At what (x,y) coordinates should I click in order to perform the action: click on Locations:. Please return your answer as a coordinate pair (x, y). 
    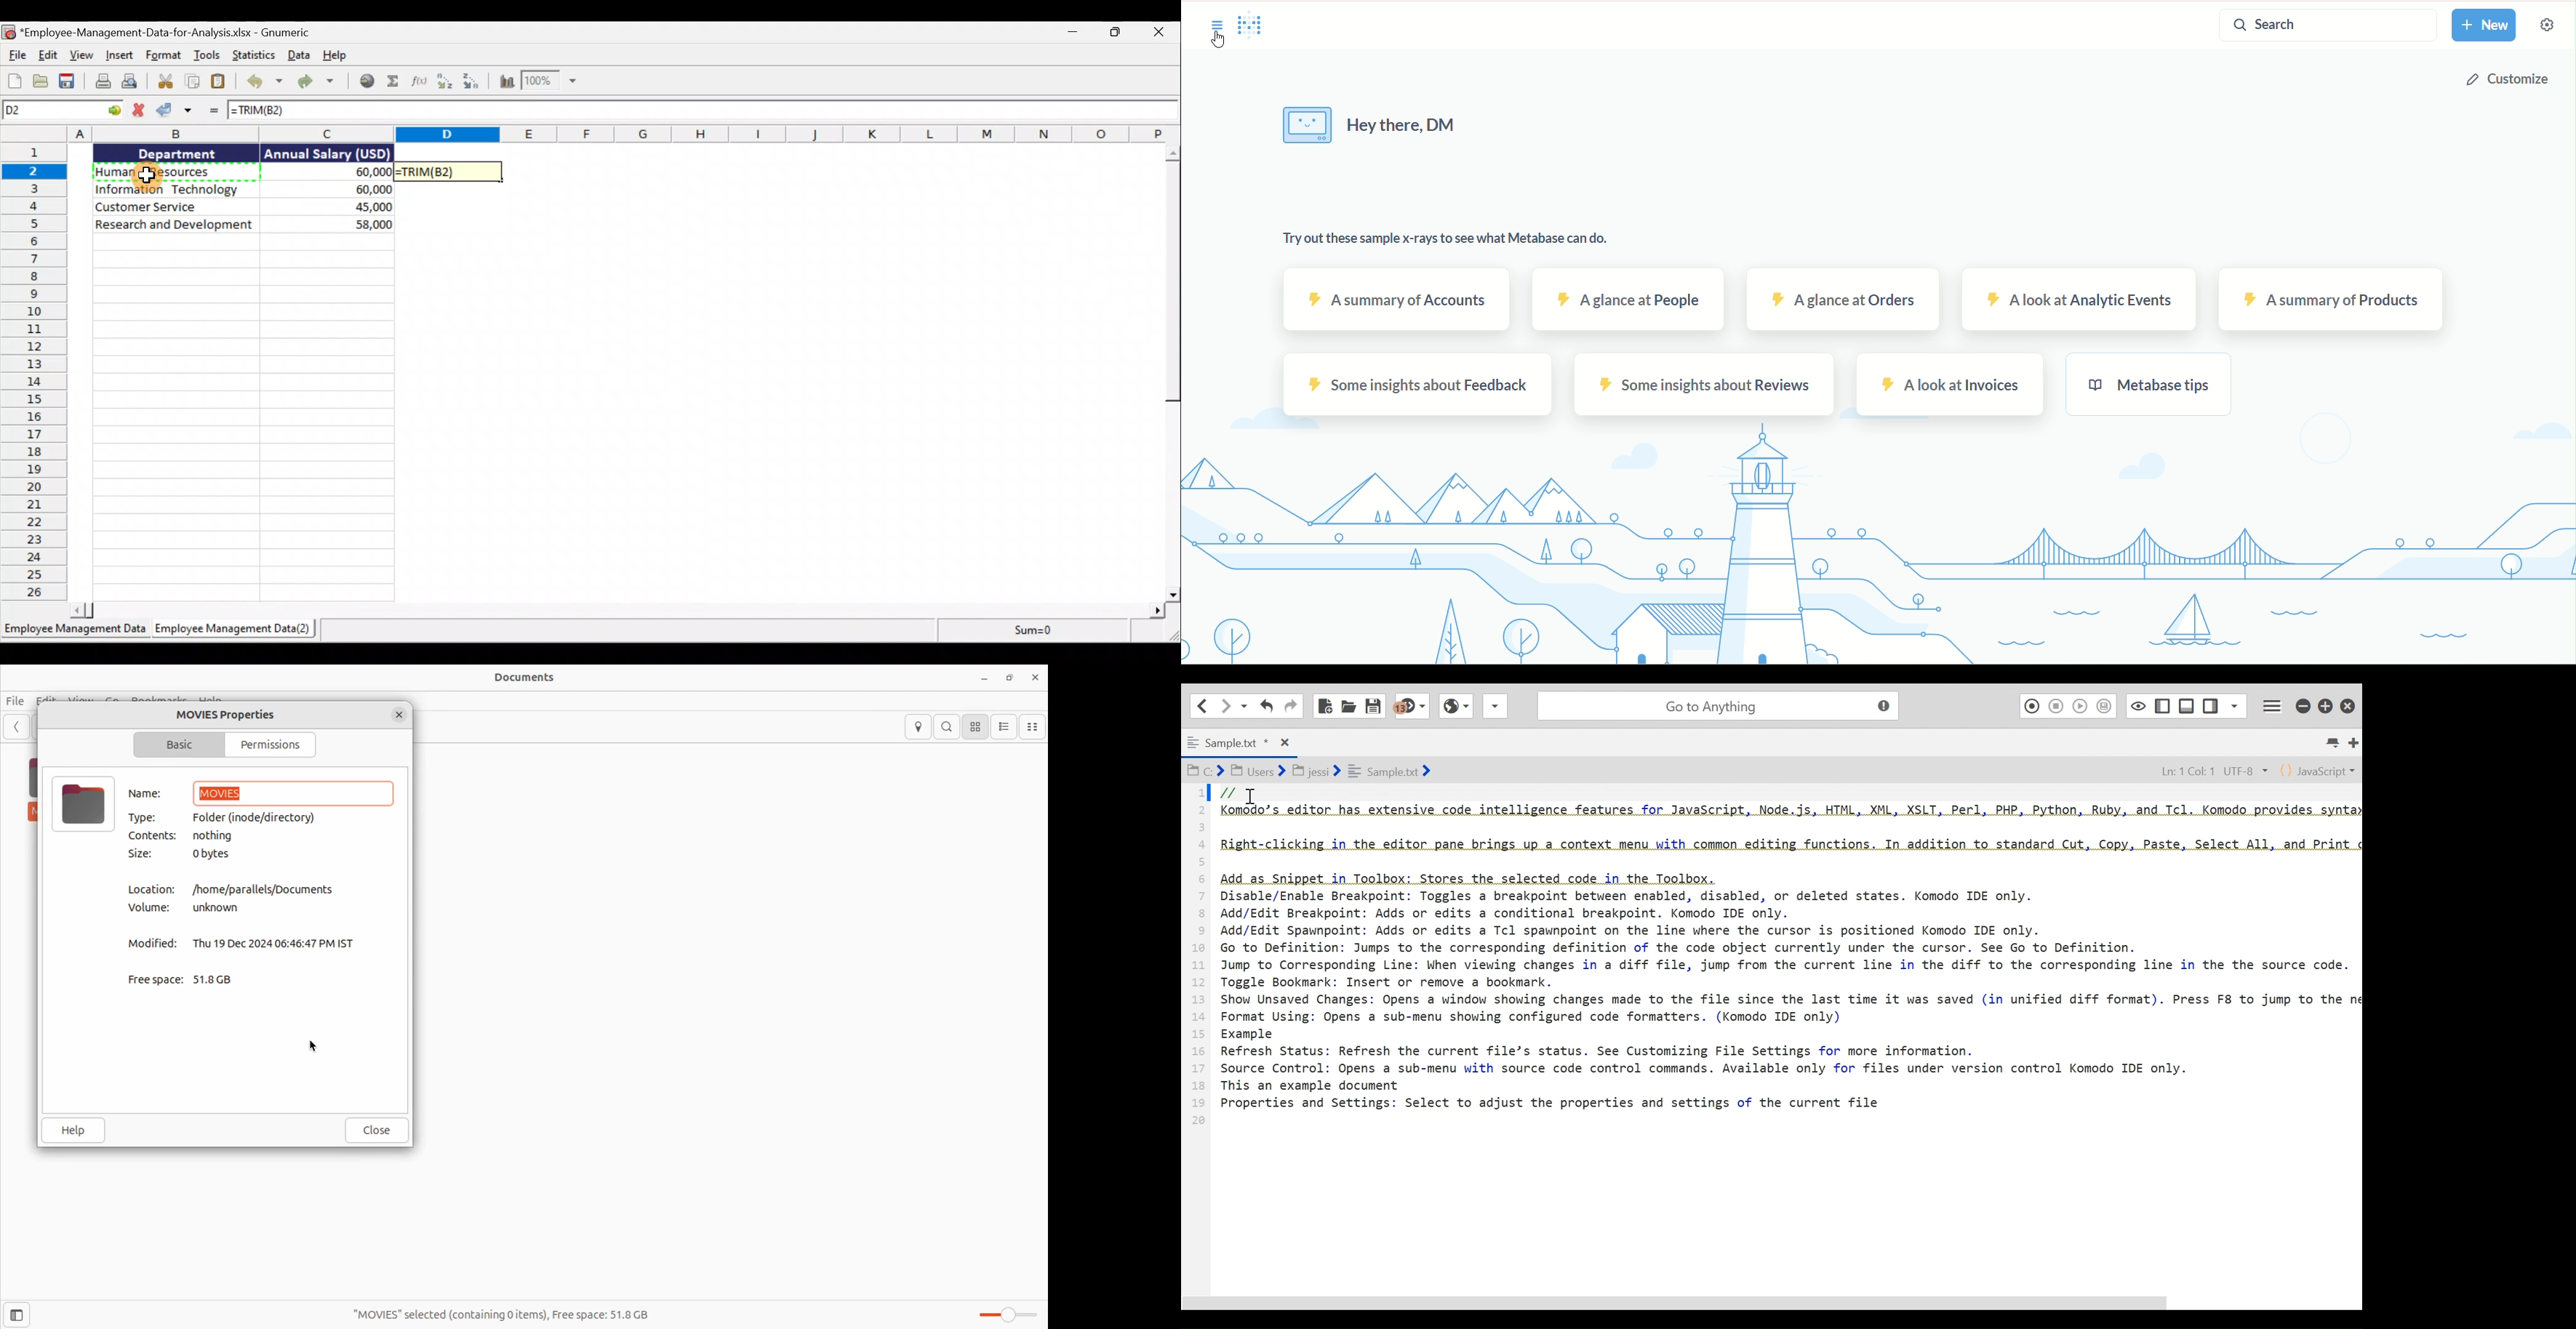
    Looking at the image, I should click on (151, 890).